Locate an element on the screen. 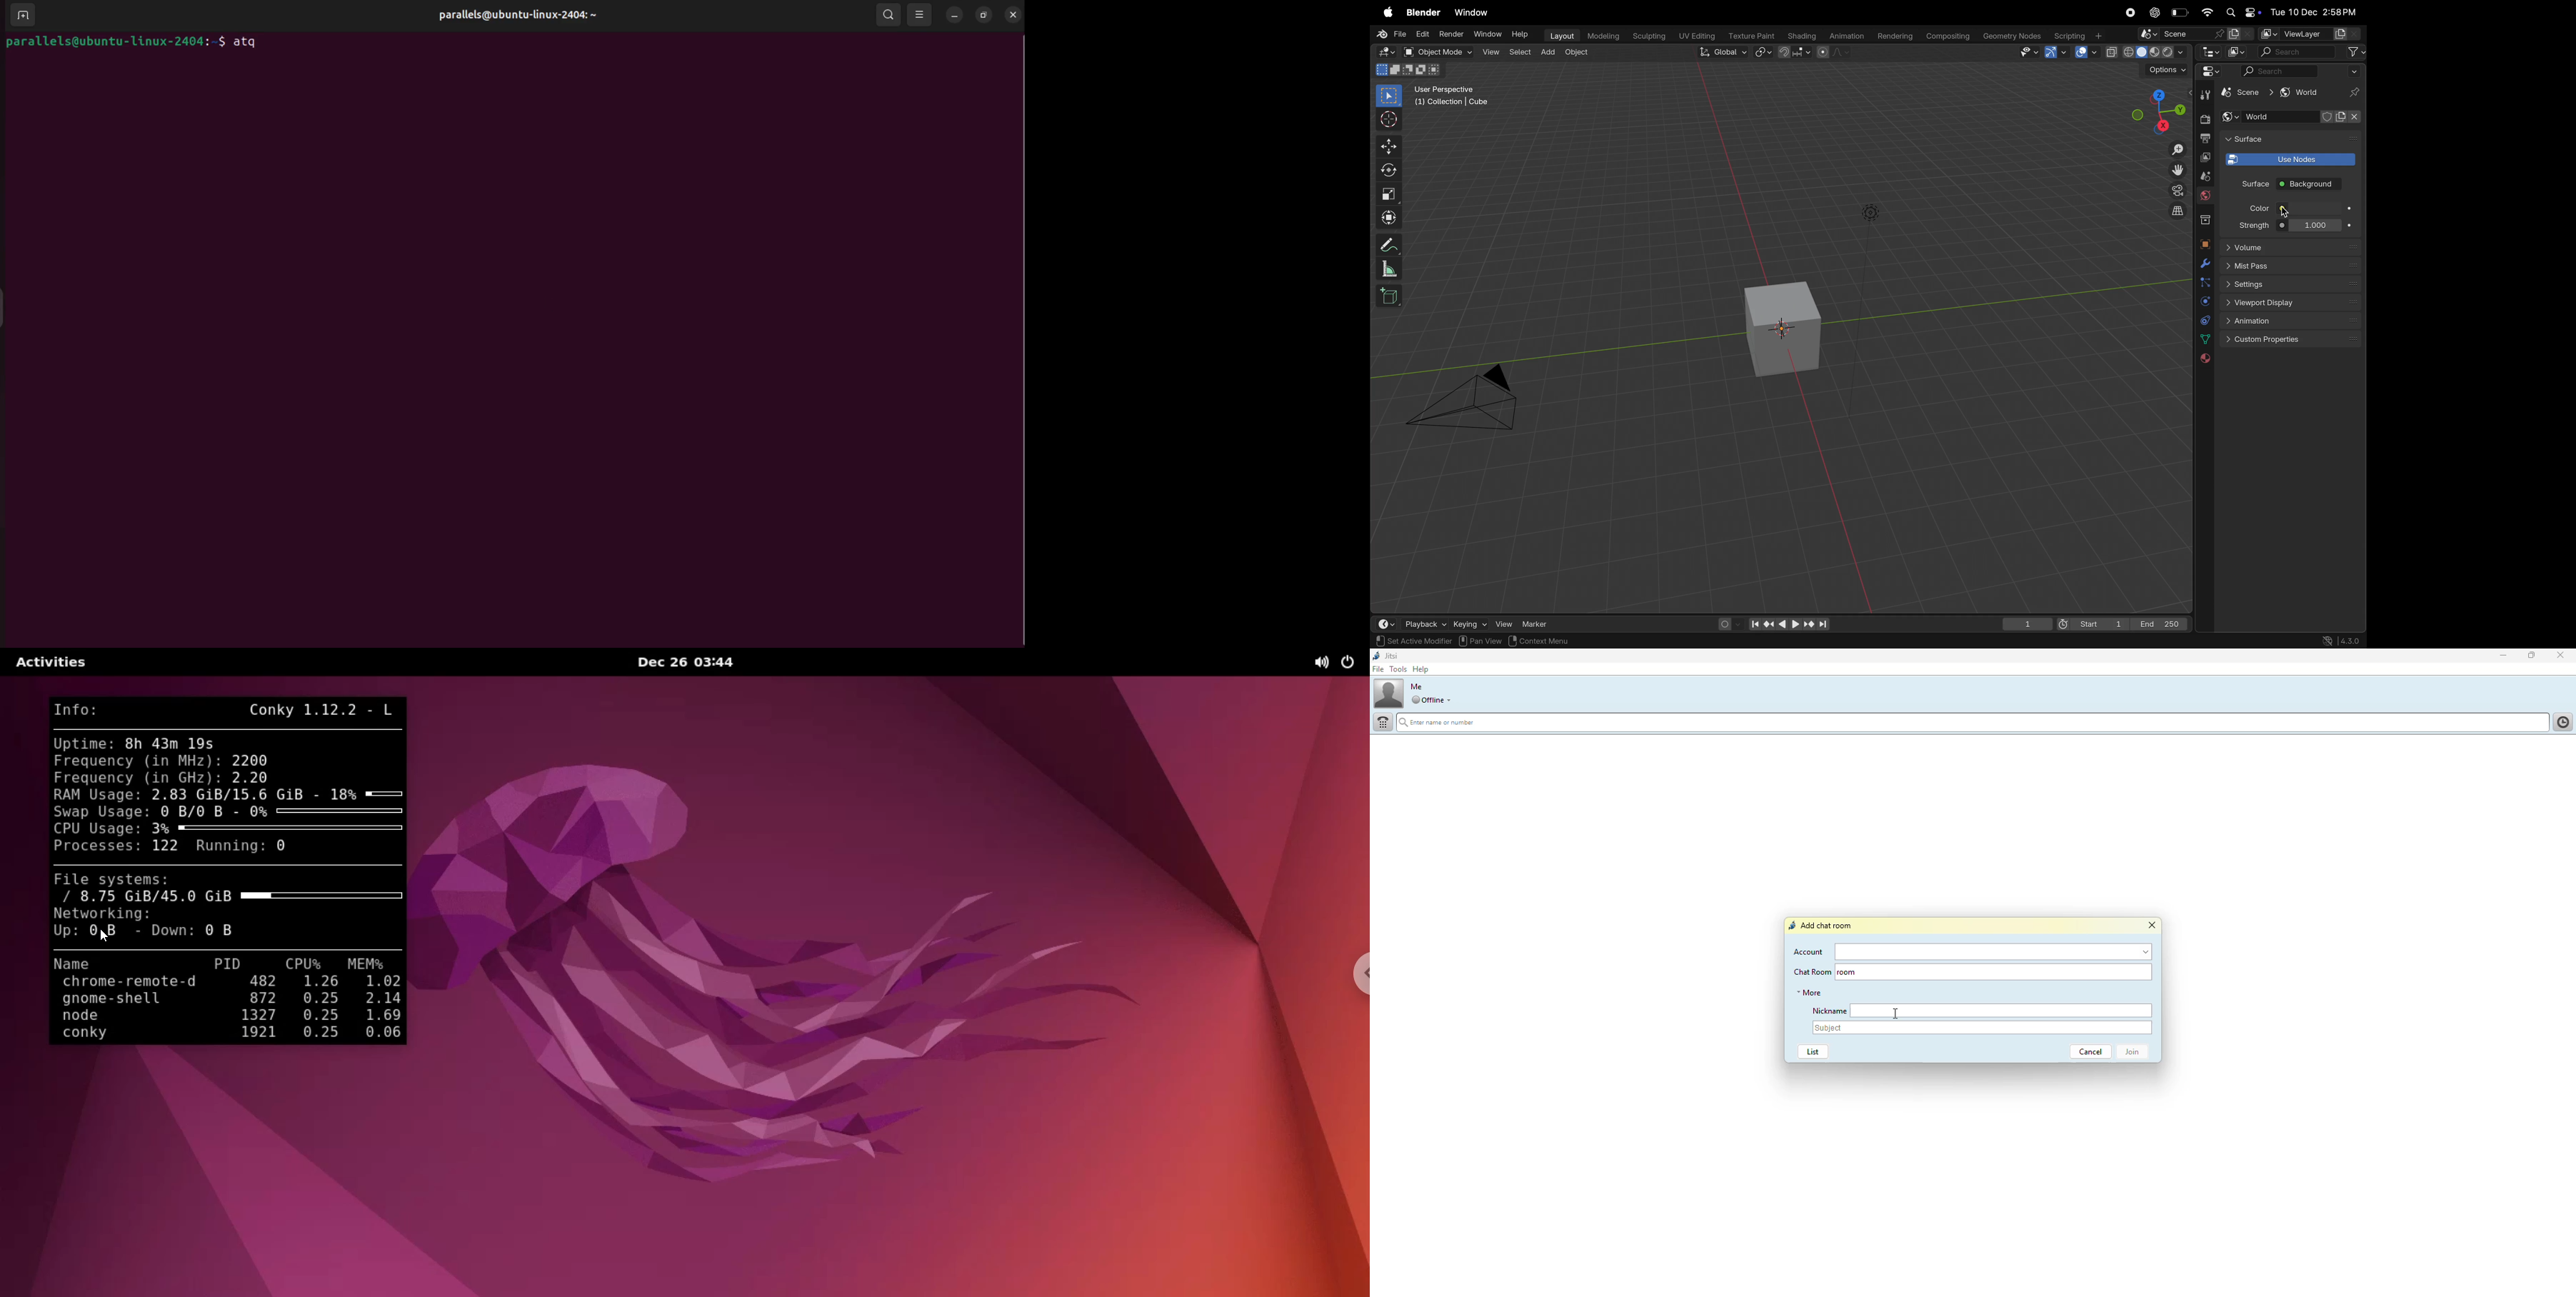  subject is located at coordinates (1983, 1029).